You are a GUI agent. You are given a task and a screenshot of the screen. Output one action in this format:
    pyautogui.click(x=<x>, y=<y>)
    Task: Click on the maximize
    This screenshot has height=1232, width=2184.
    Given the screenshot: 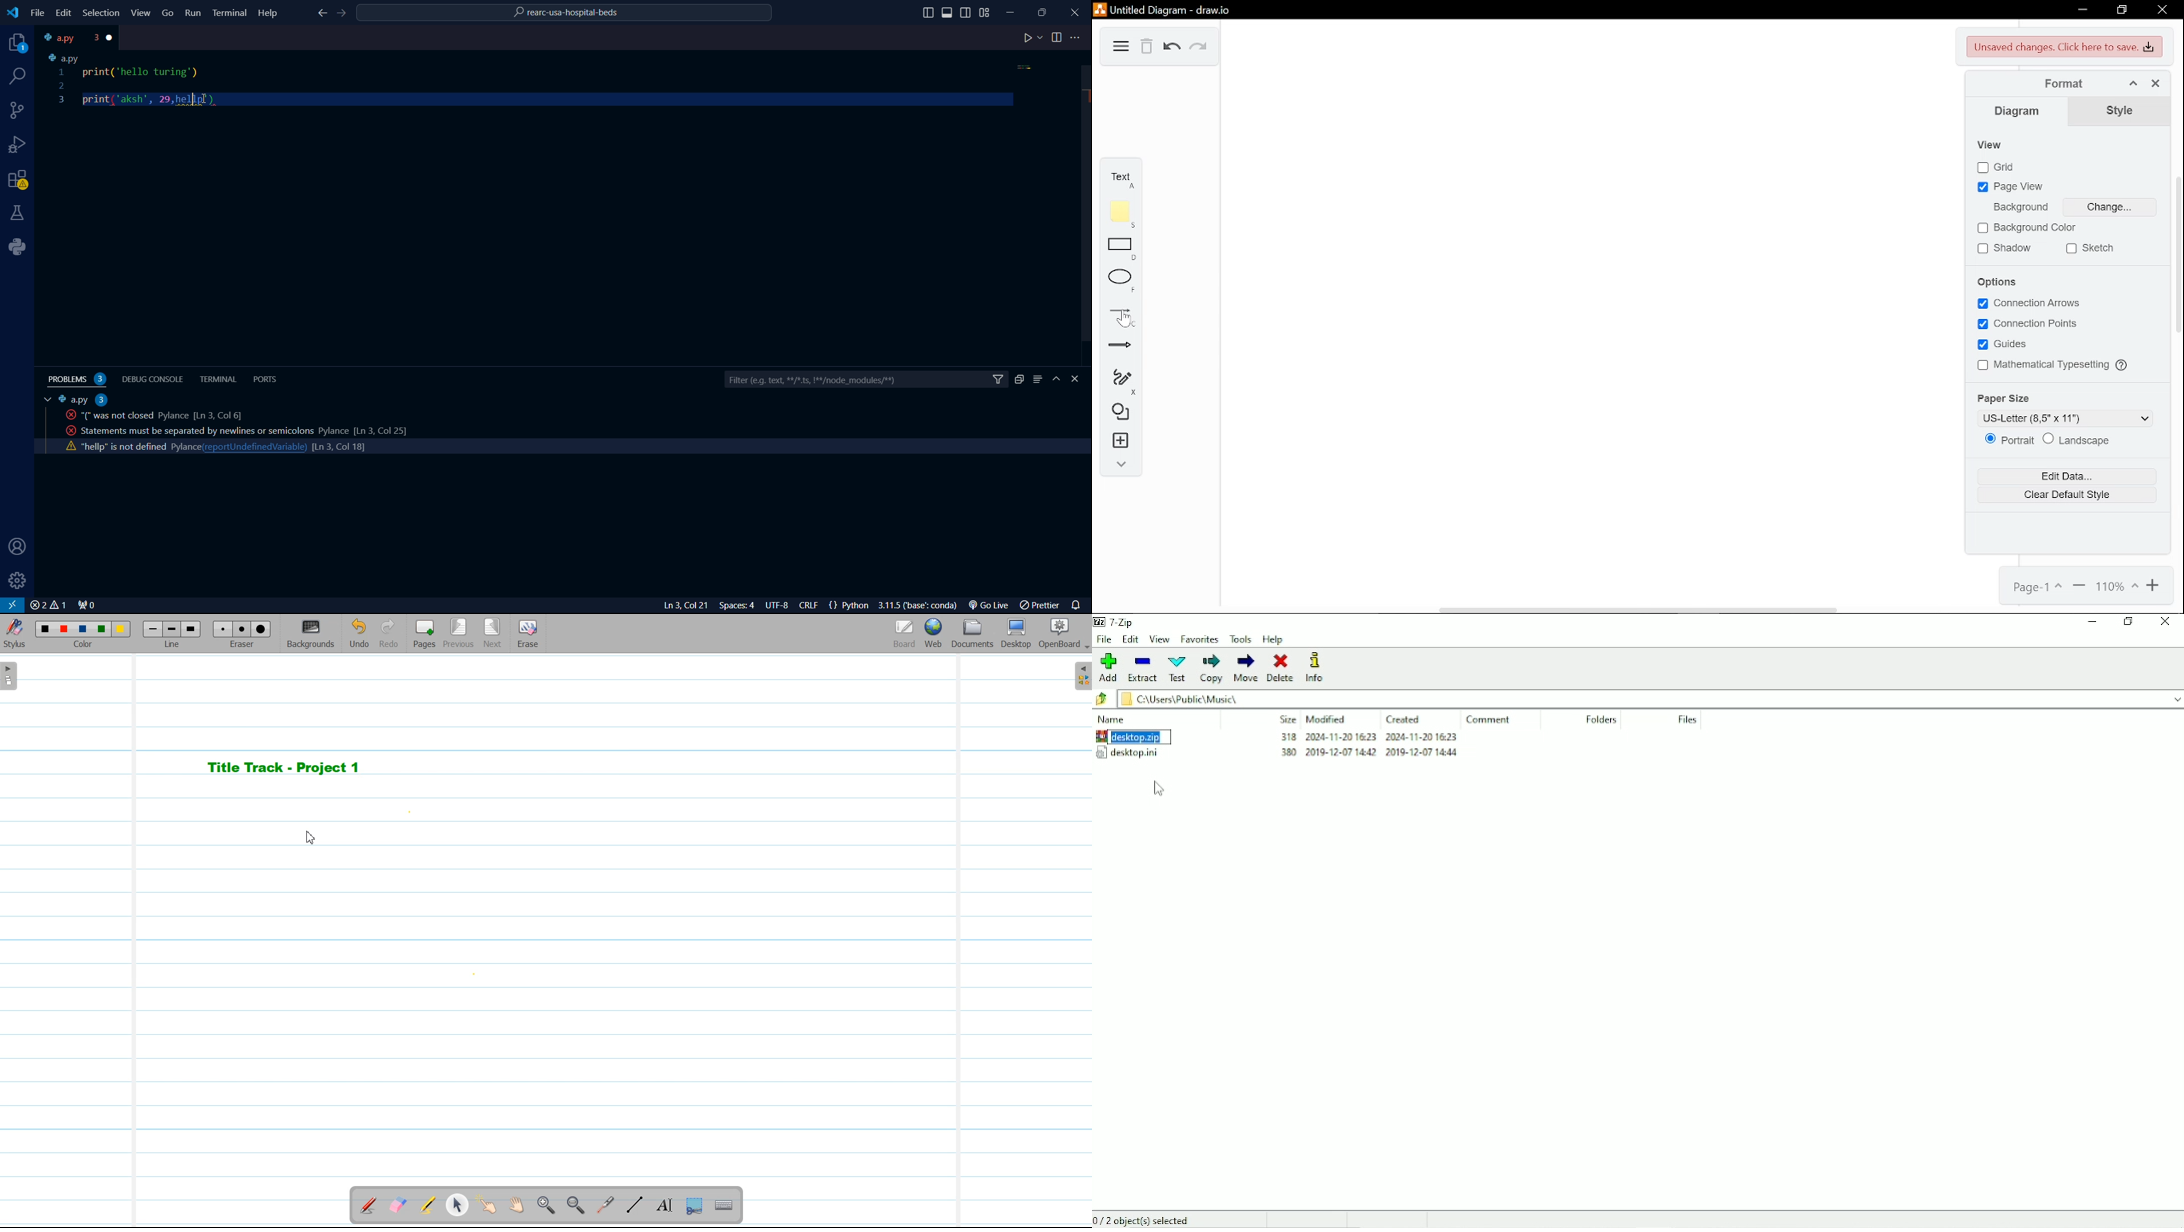 What is the action you would take?
    pyautogui.click(x=1044, y=12)
    